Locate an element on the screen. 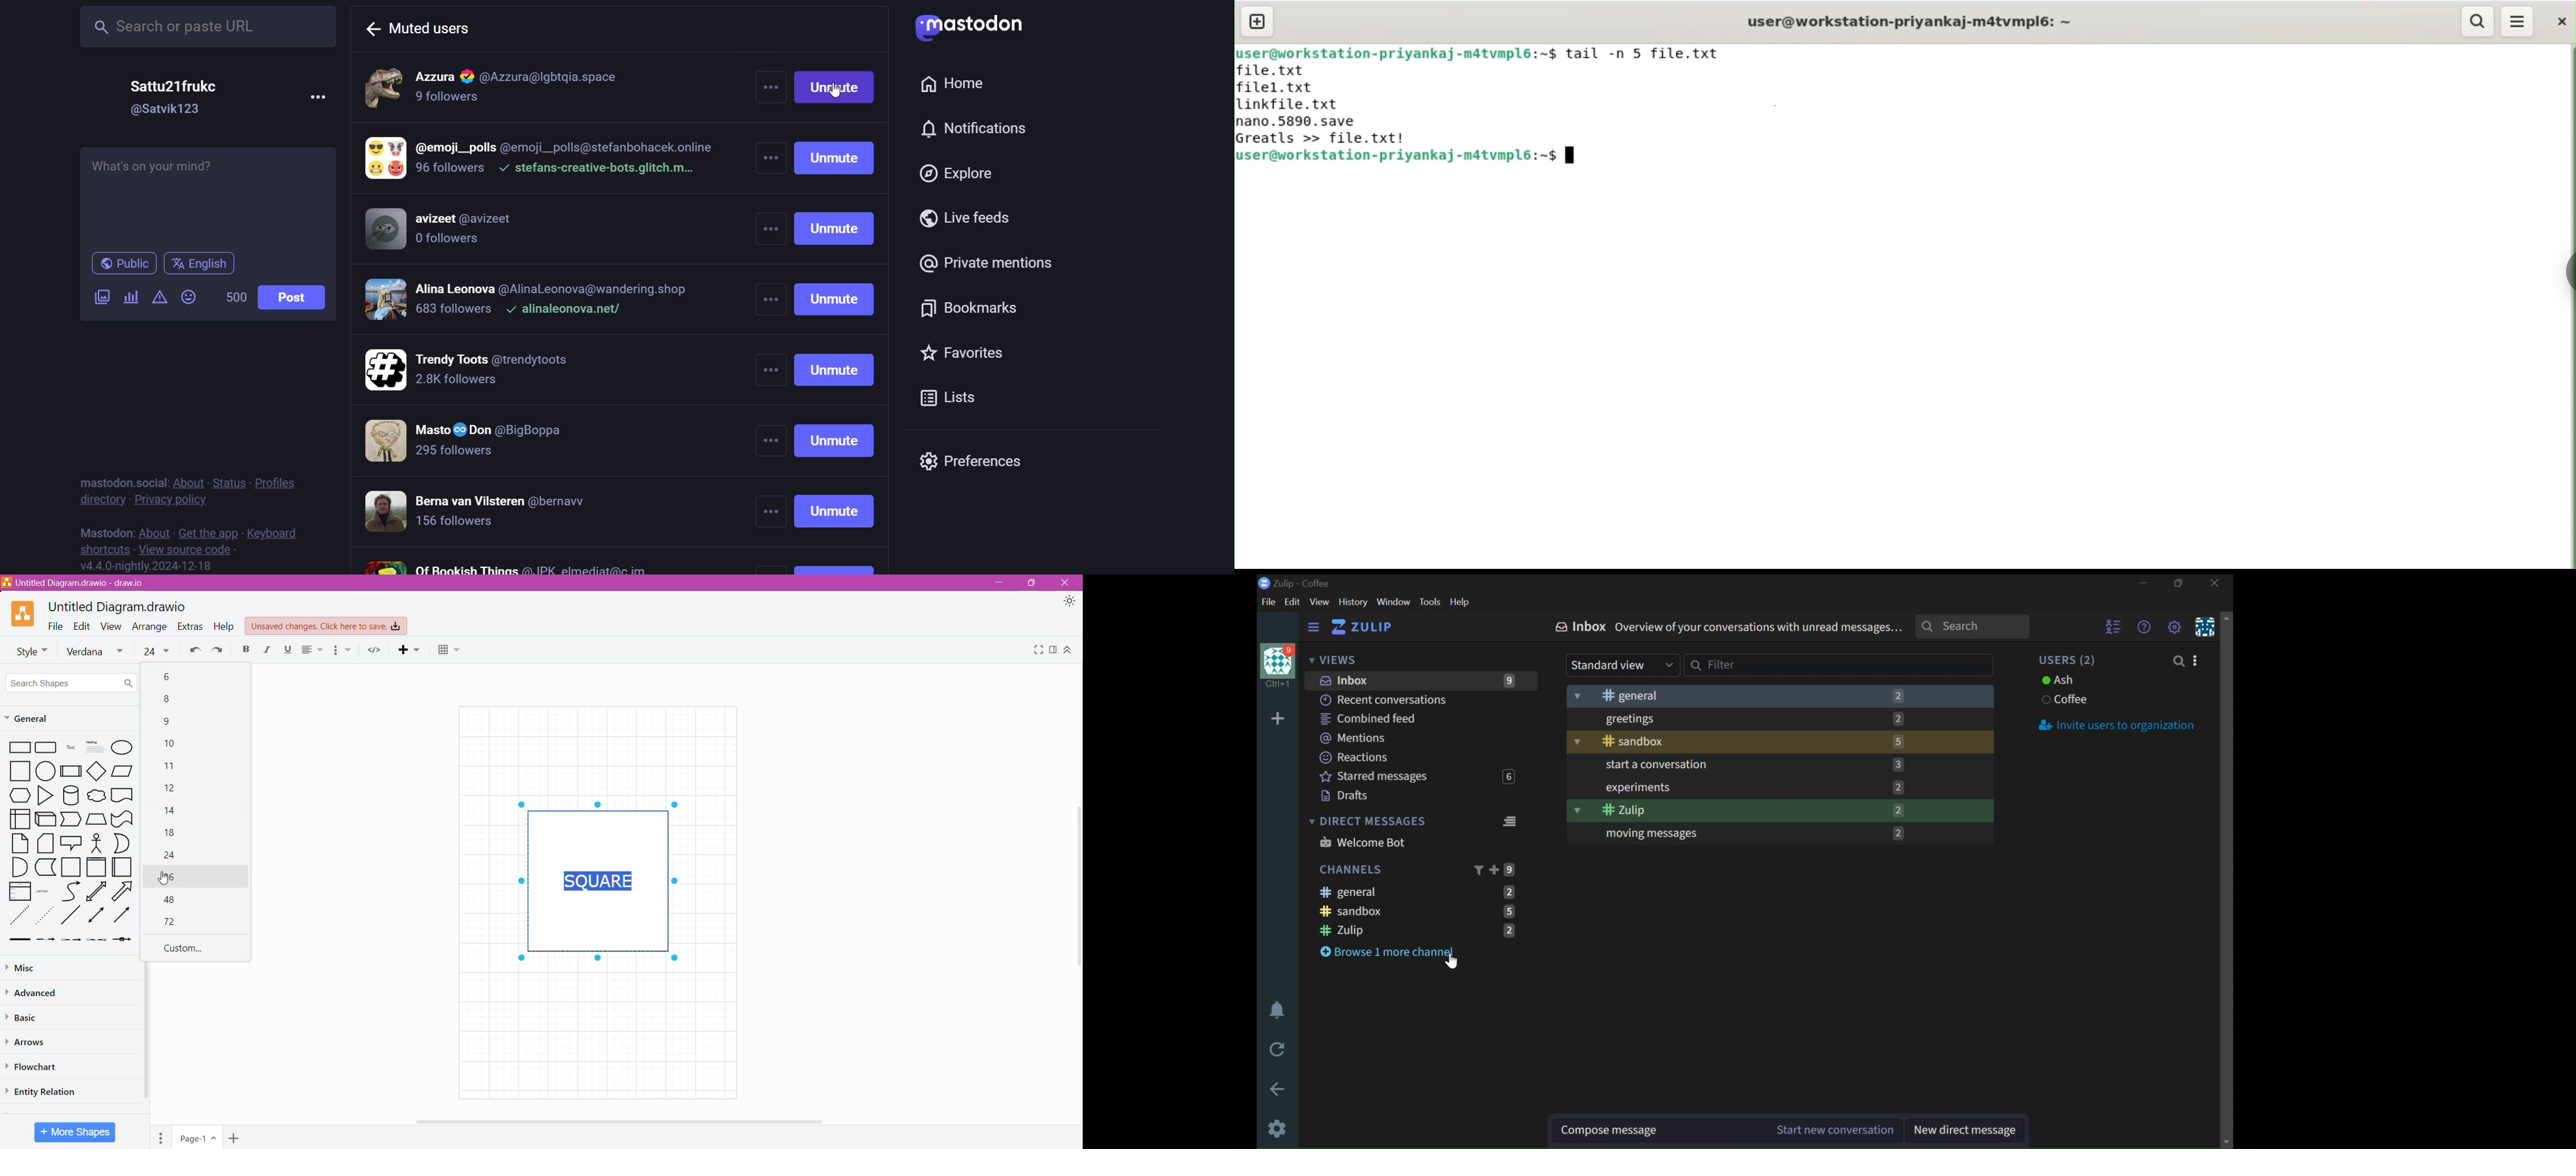  ZULIP is located at coordinates (1780, 811).